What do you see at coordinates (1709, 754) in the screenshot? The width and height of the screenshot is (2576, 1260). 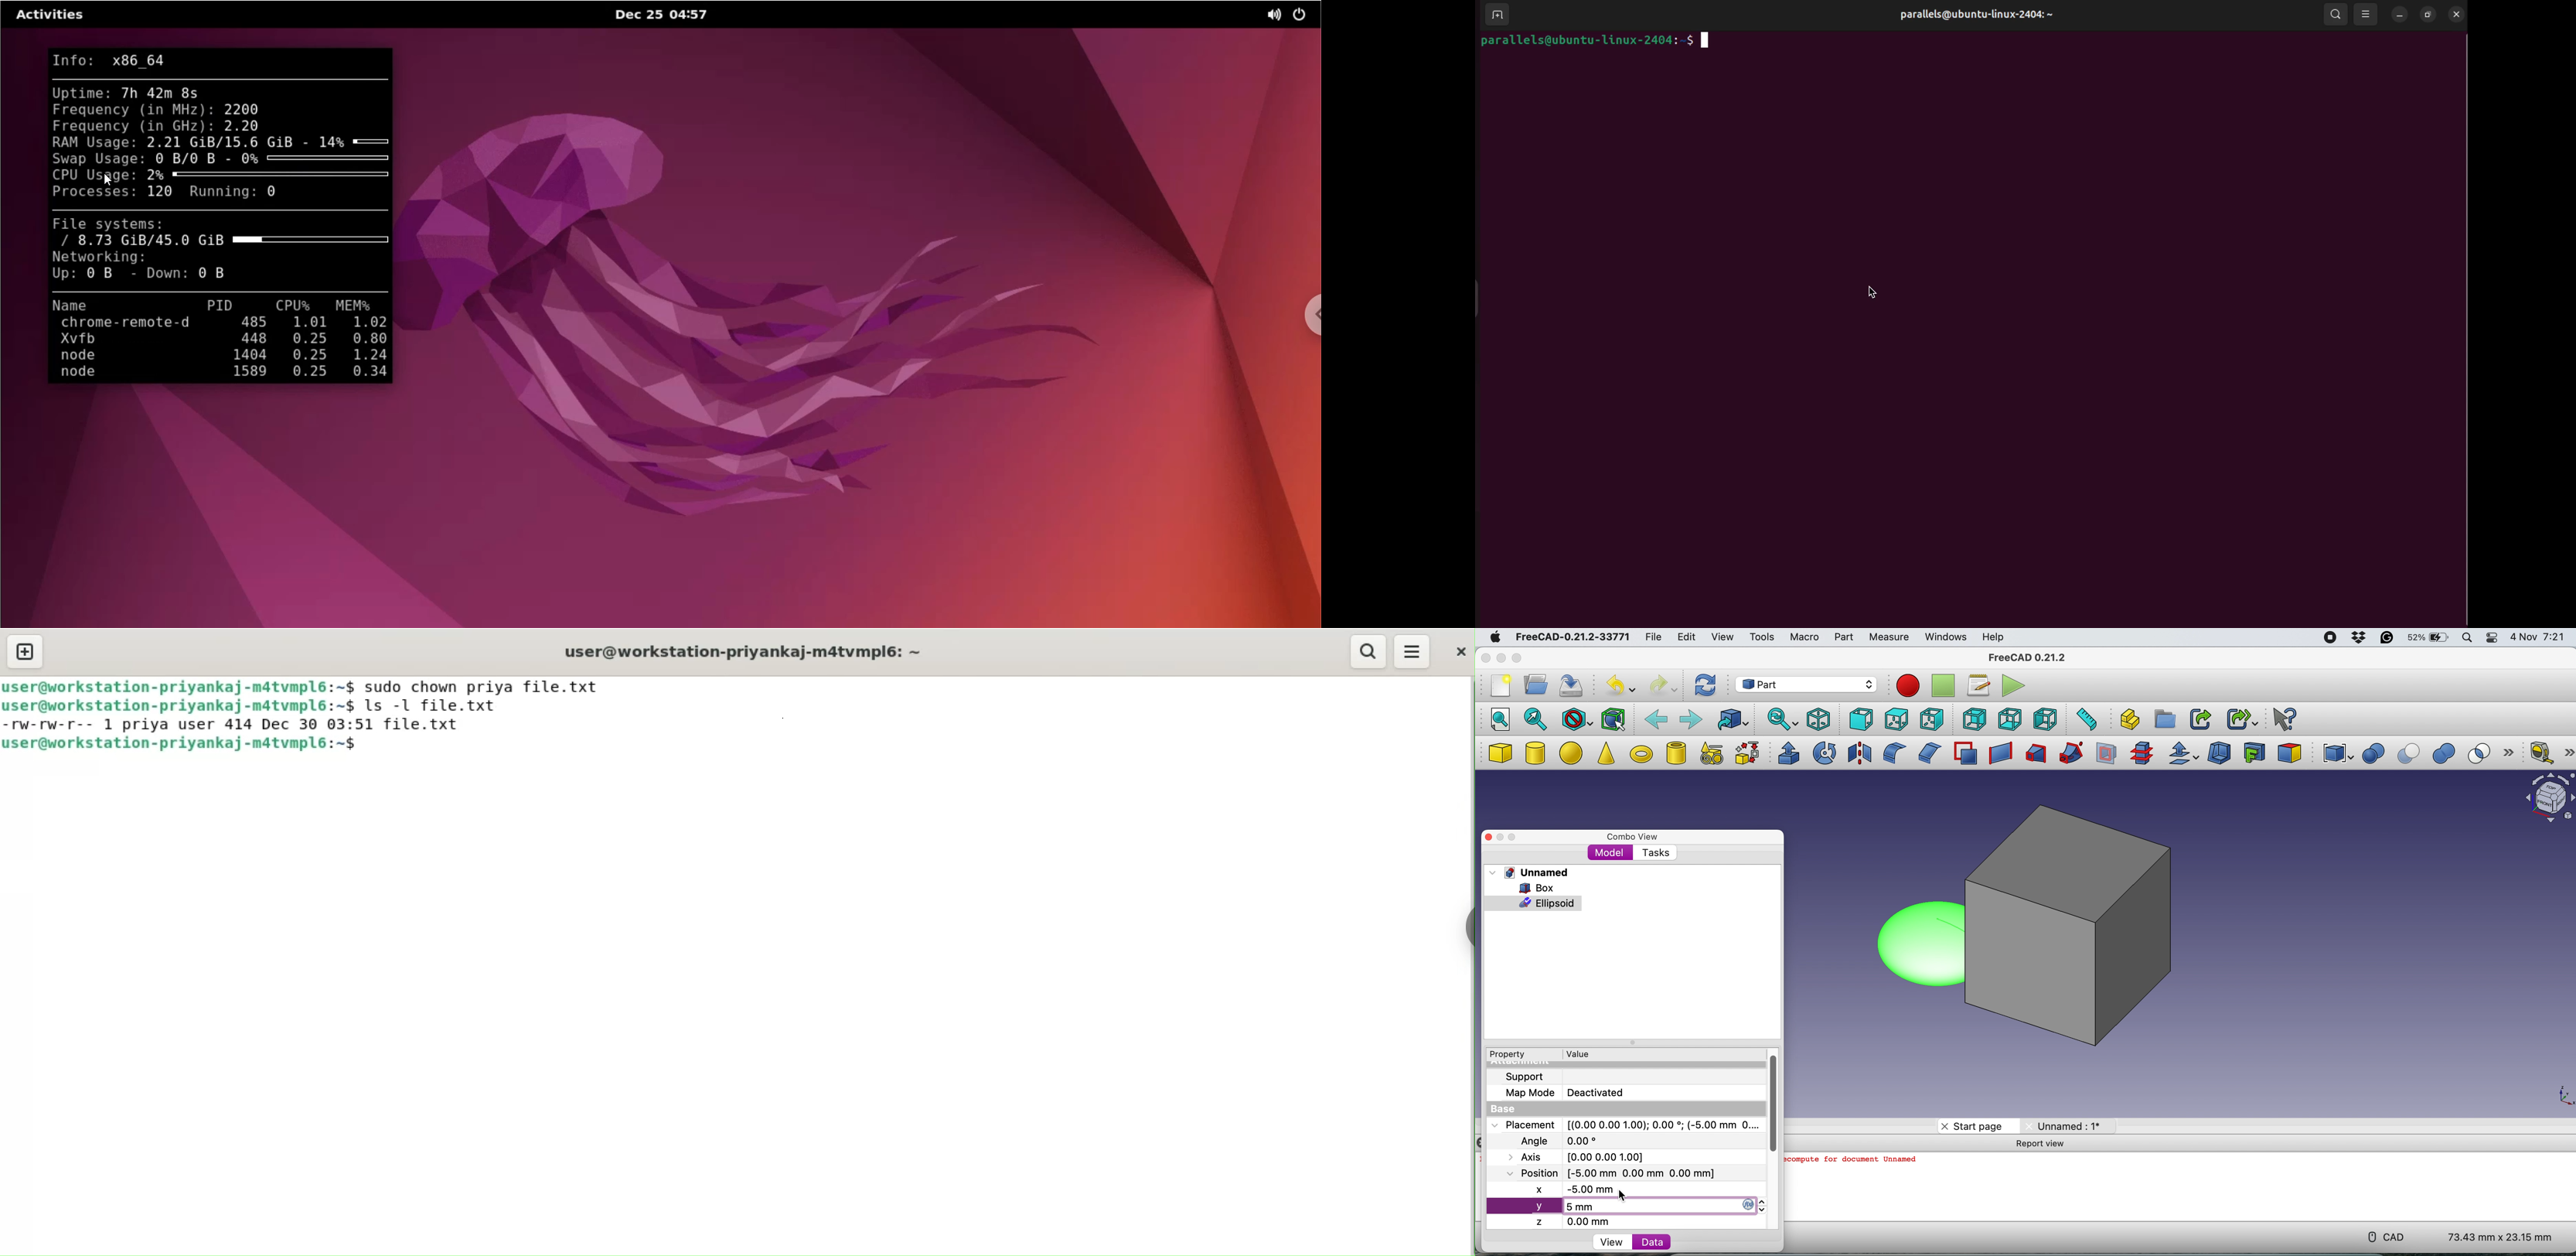 I see `create primitives` at bounding box center [1709, 754].